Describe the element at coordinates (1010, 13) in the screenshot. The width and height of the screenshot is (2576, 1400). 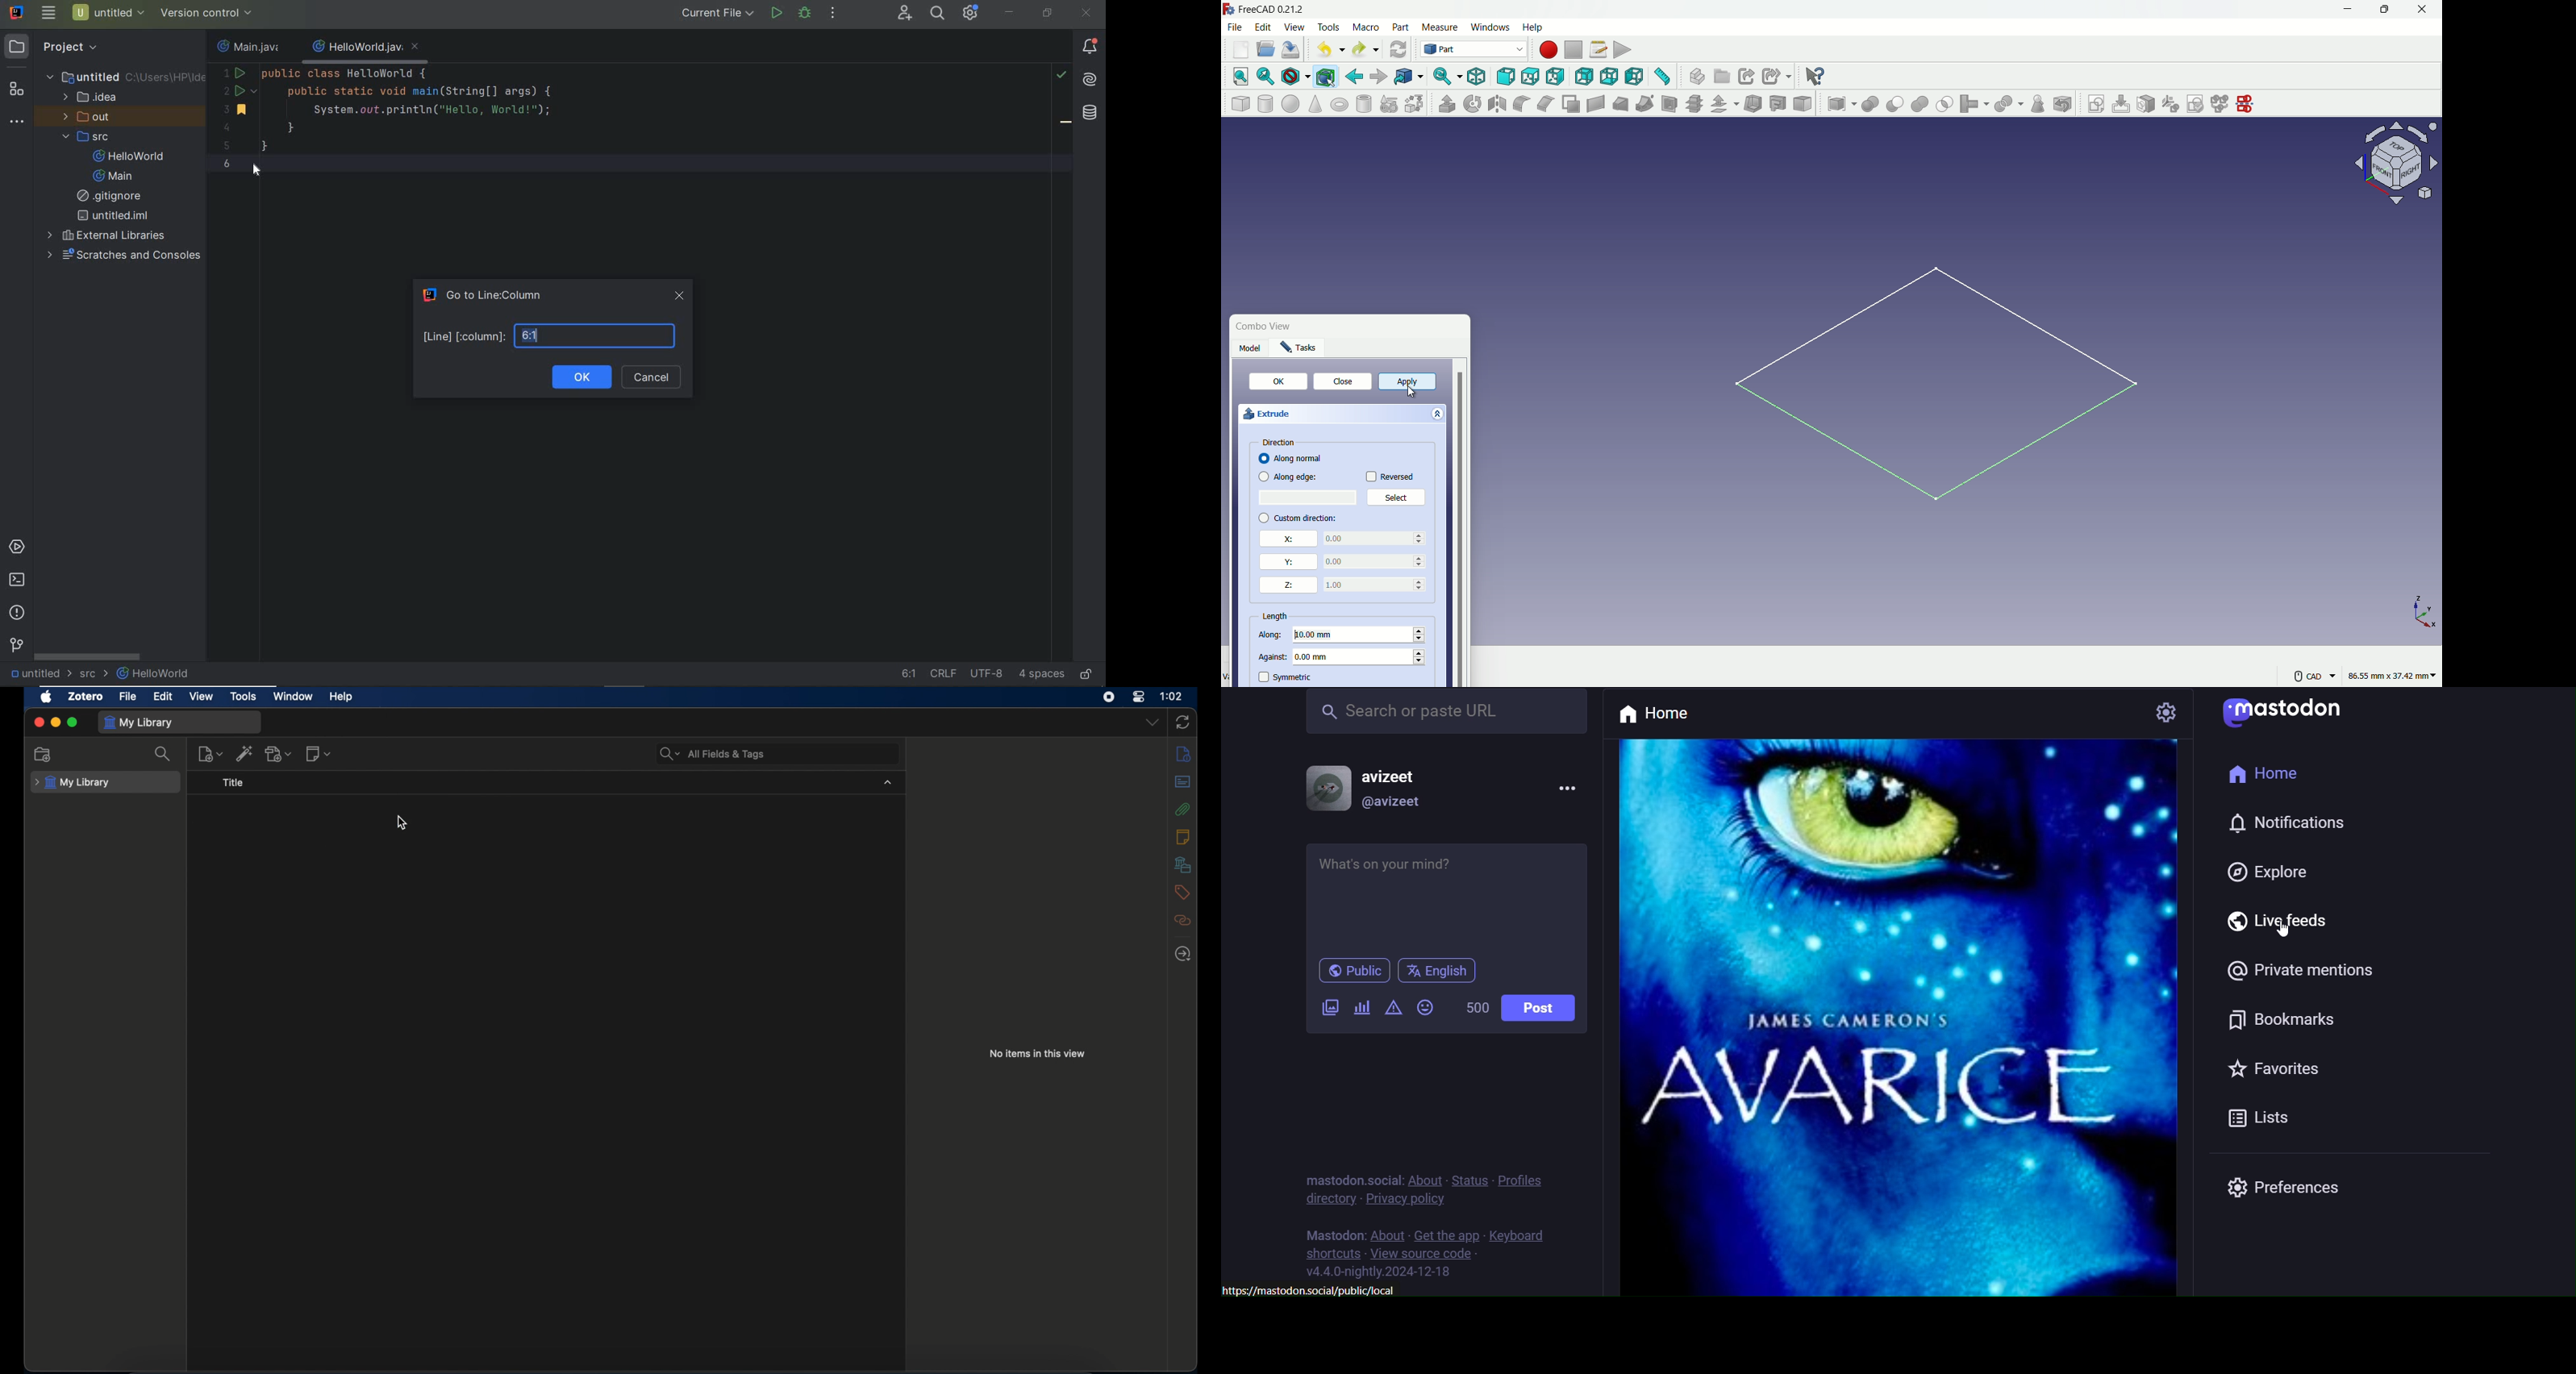
I see `minimize` at that location.